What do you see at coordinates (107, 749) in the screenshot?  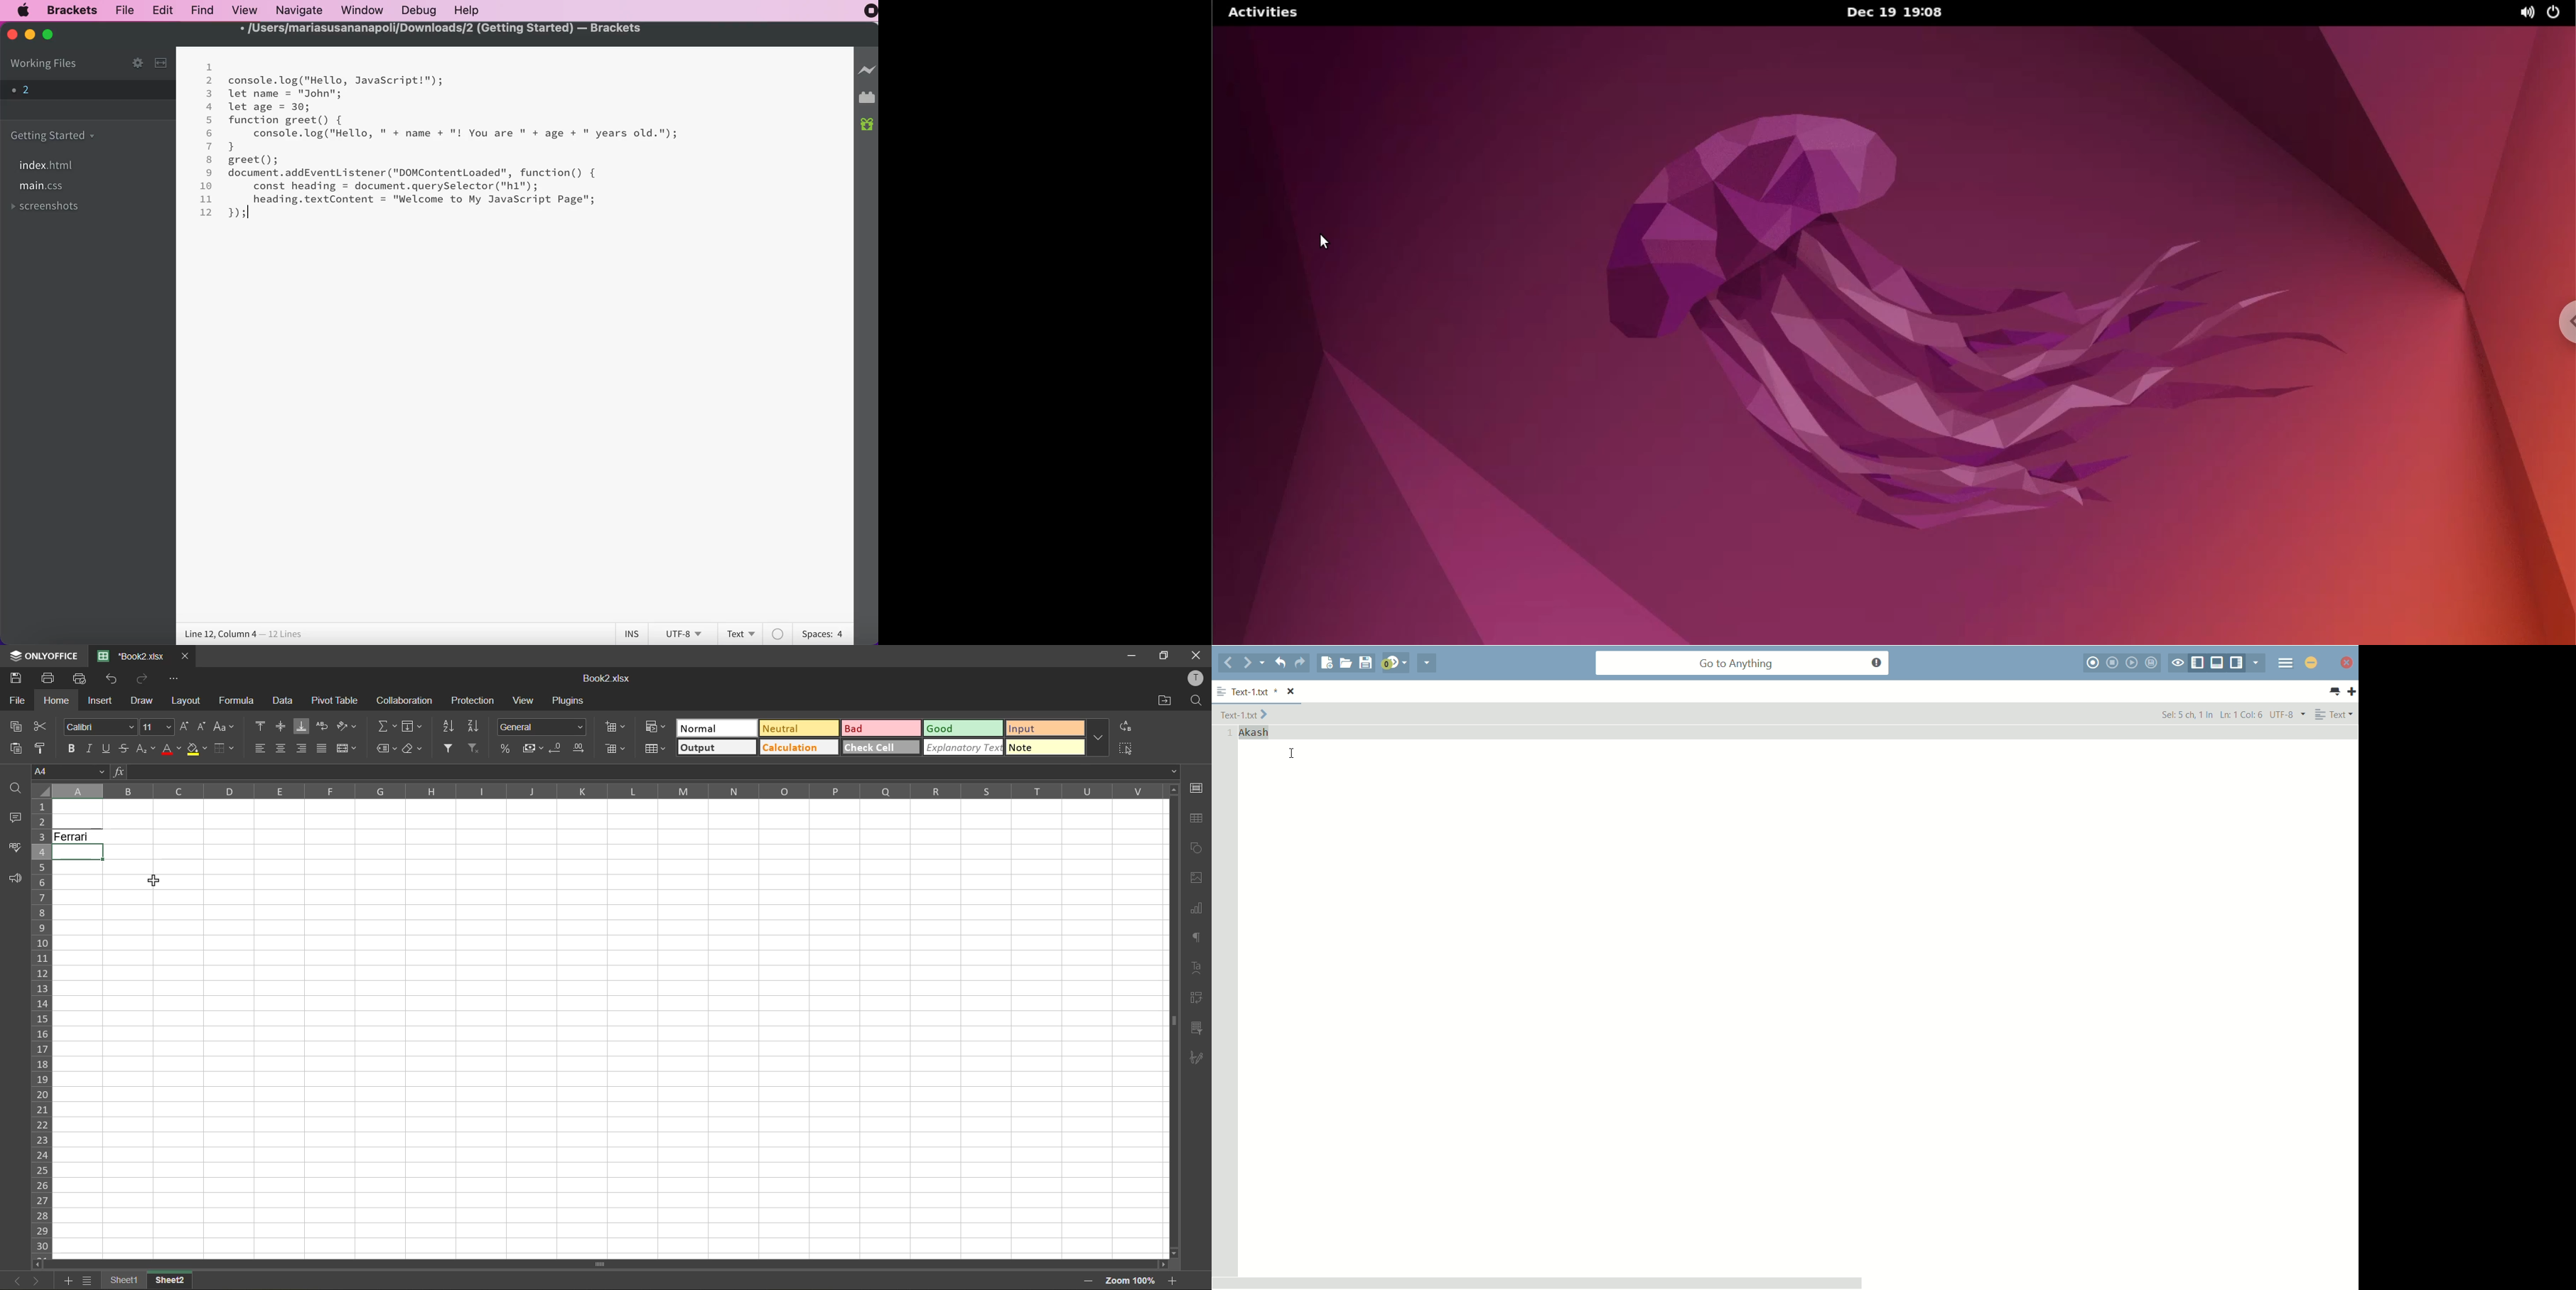 I see `underline` at bounding box center [107, 749].